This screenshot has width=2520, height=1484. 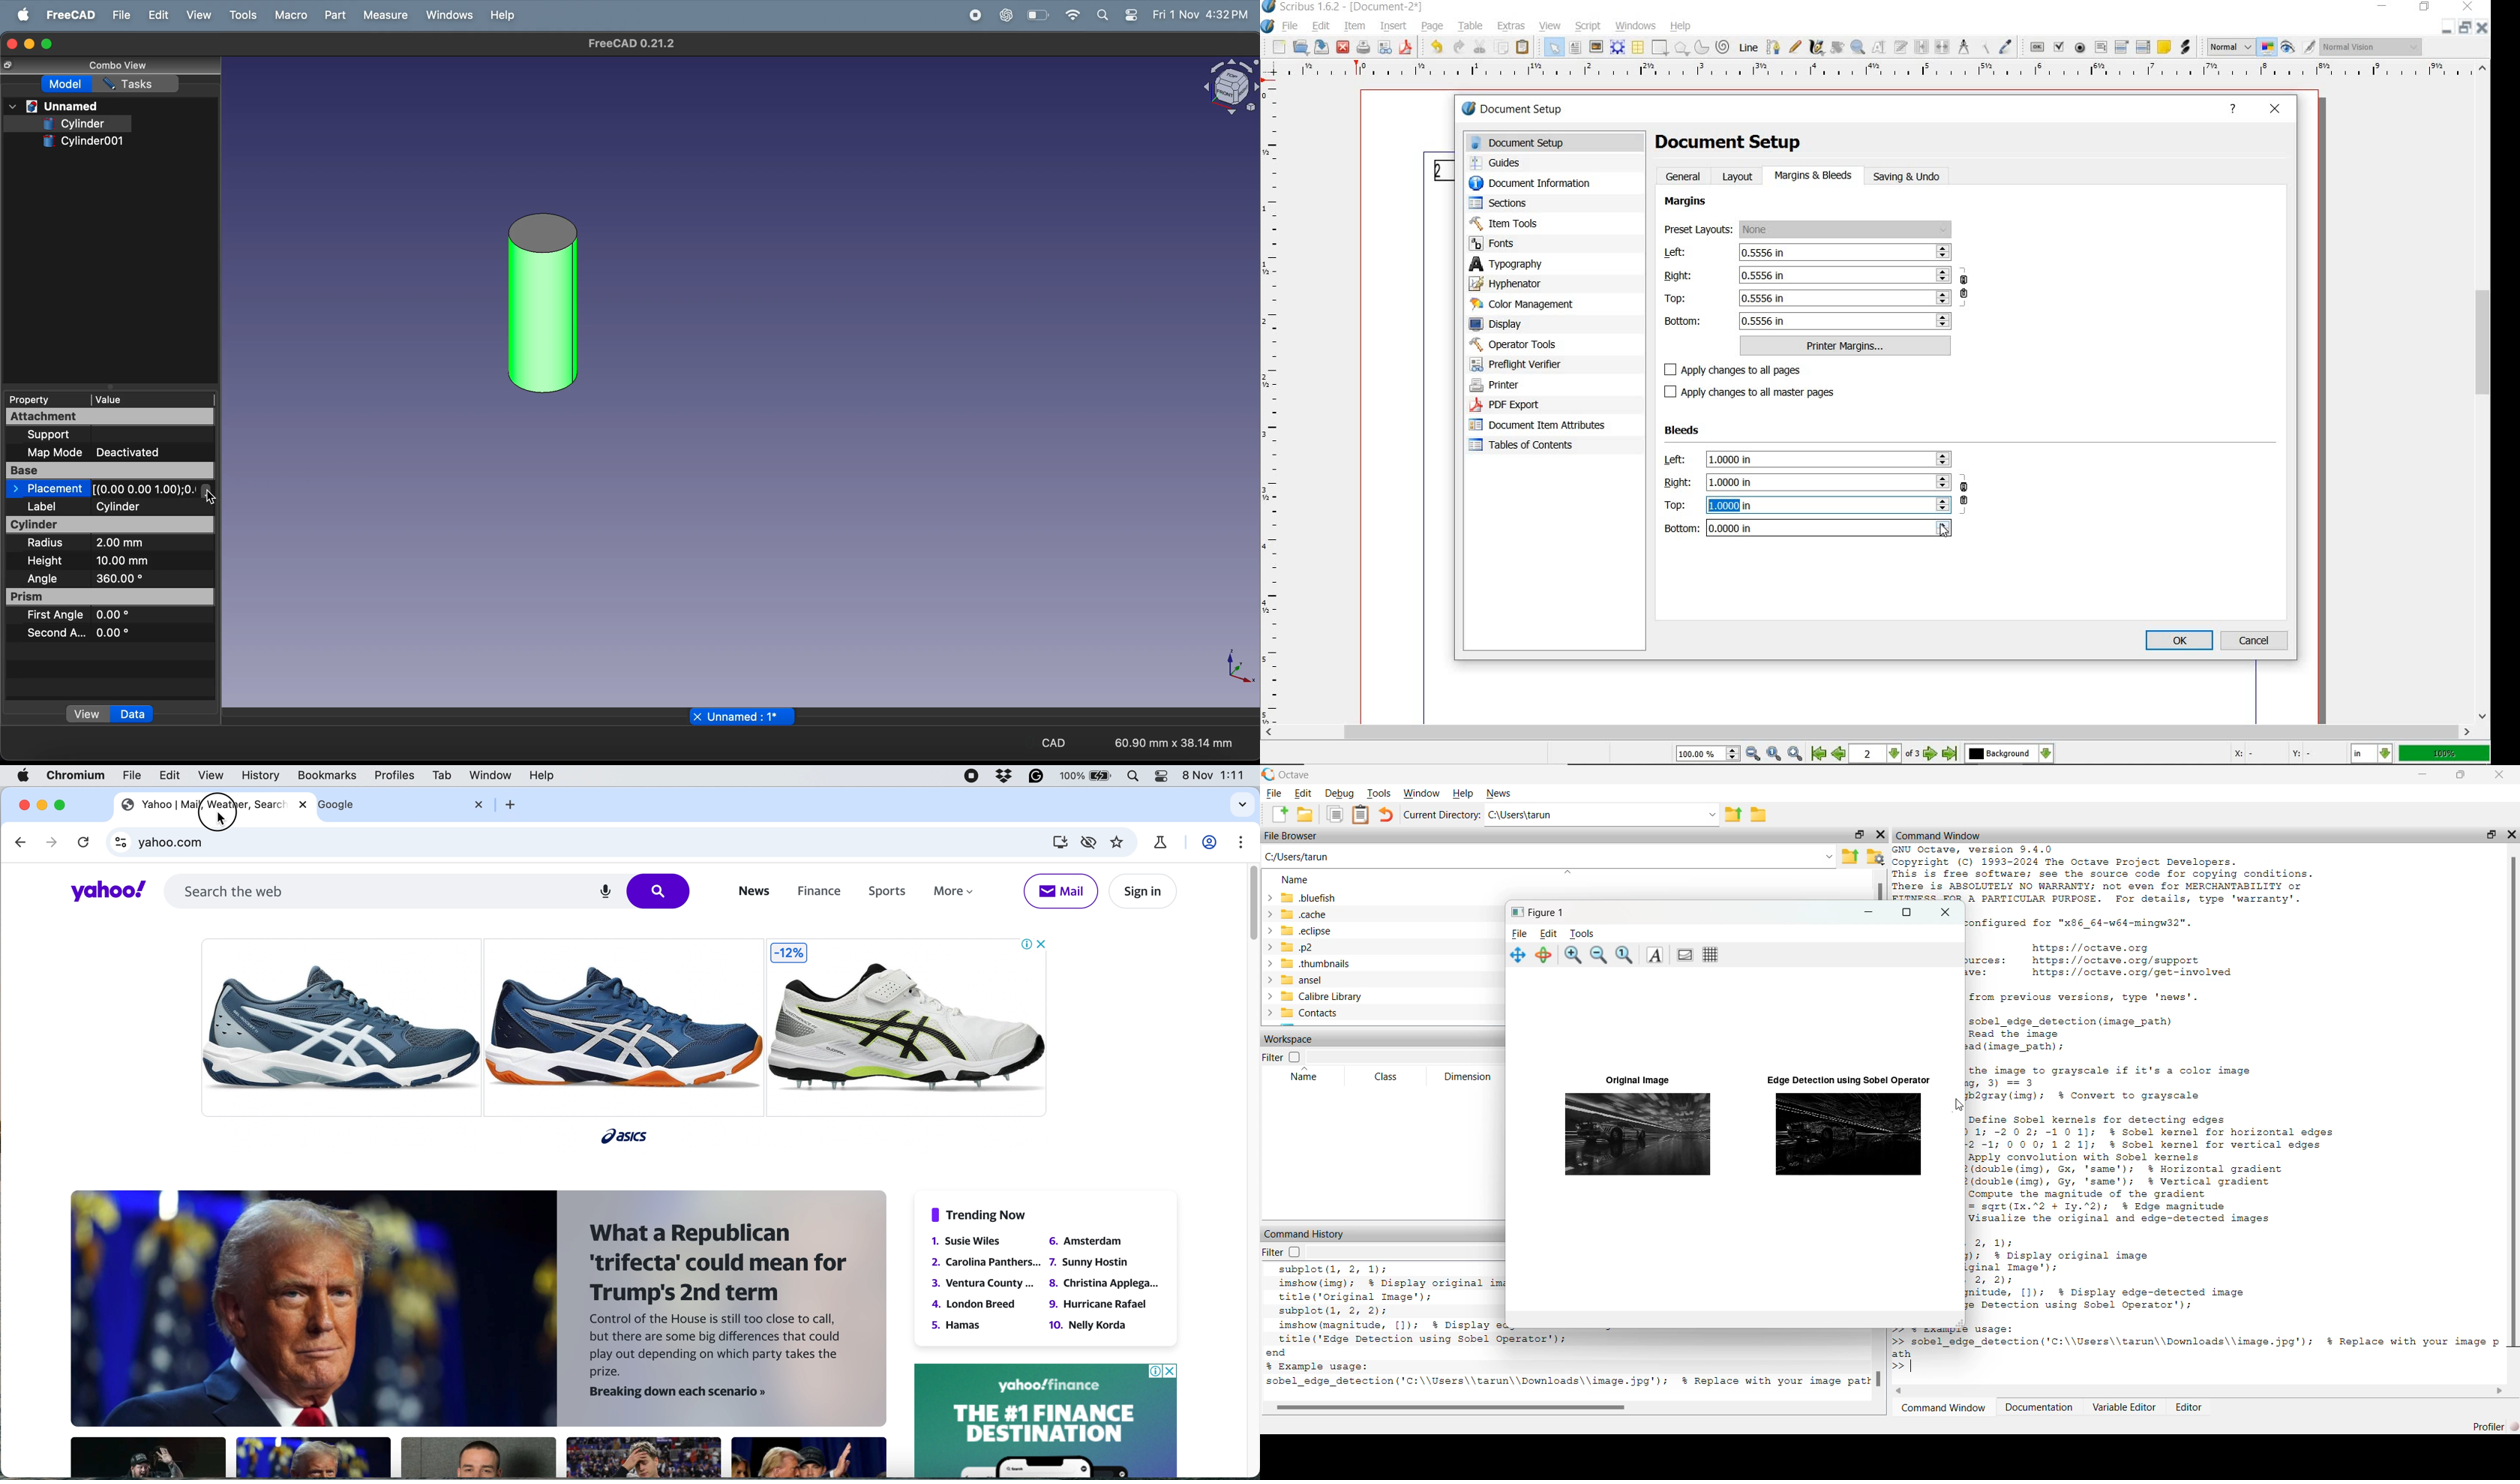 I want to click on preview mode, so click(x=2288, y=48).